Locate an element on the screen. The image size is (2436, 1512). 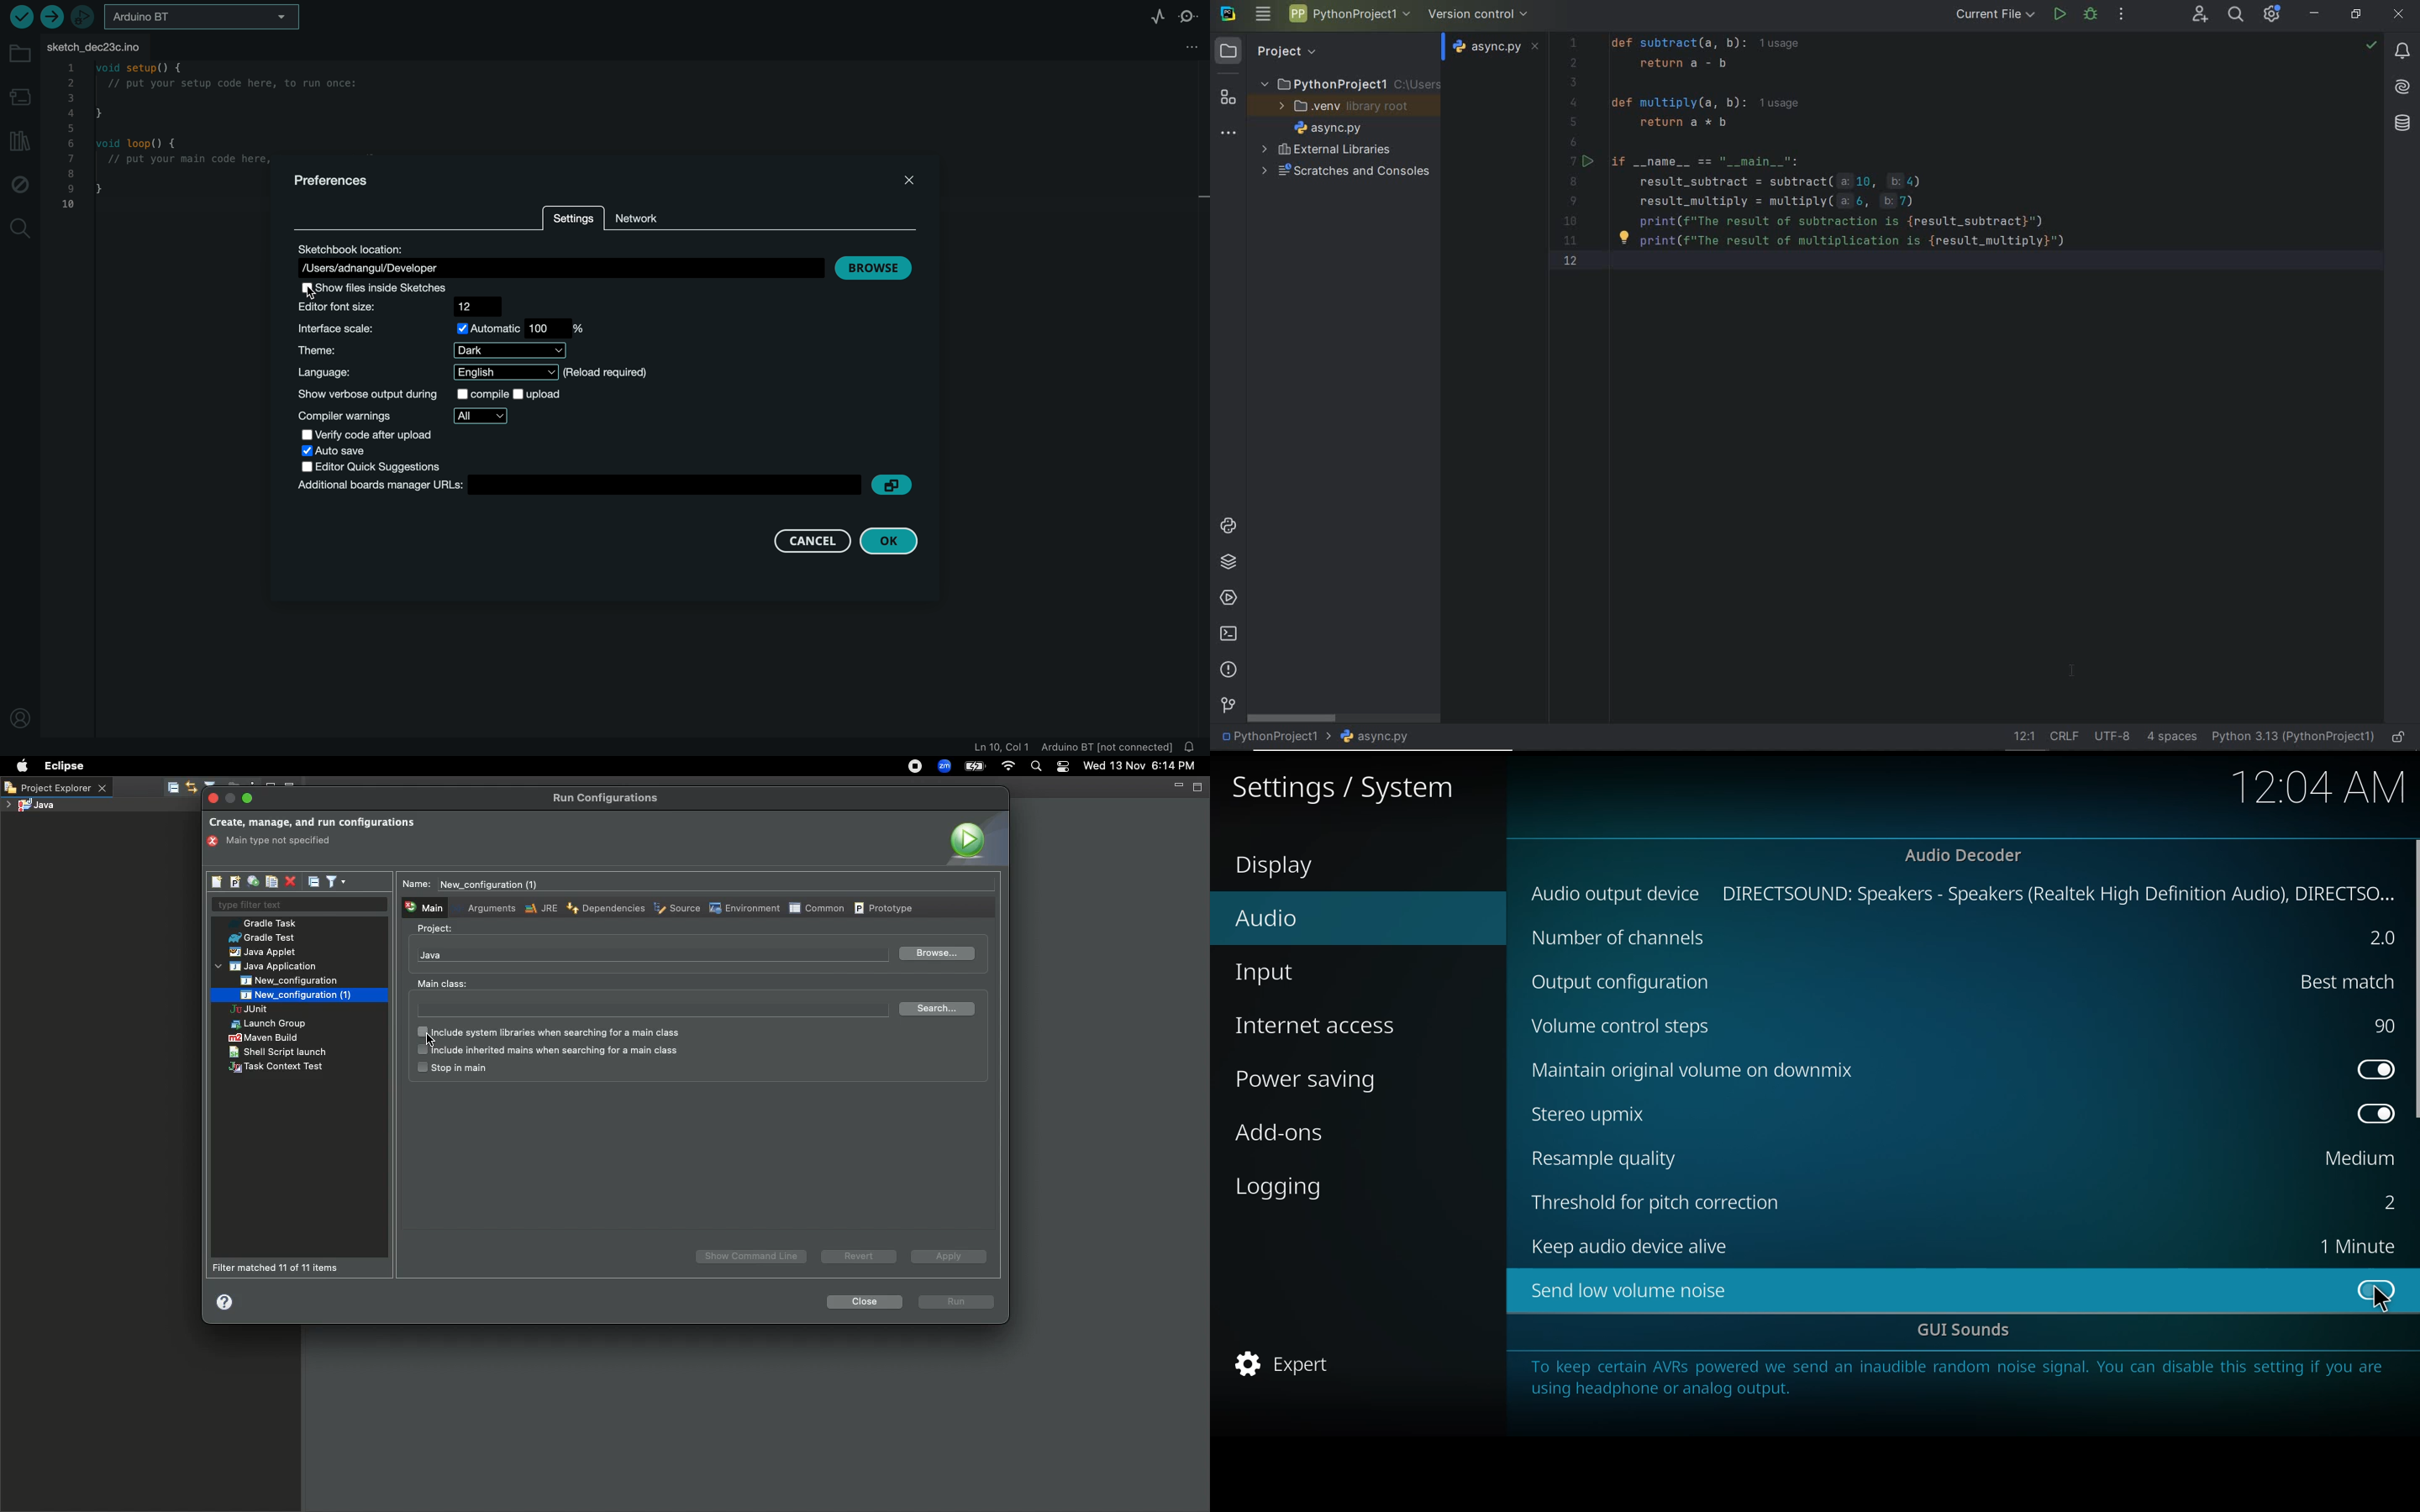
structure is located at coordinates (1227, 100).